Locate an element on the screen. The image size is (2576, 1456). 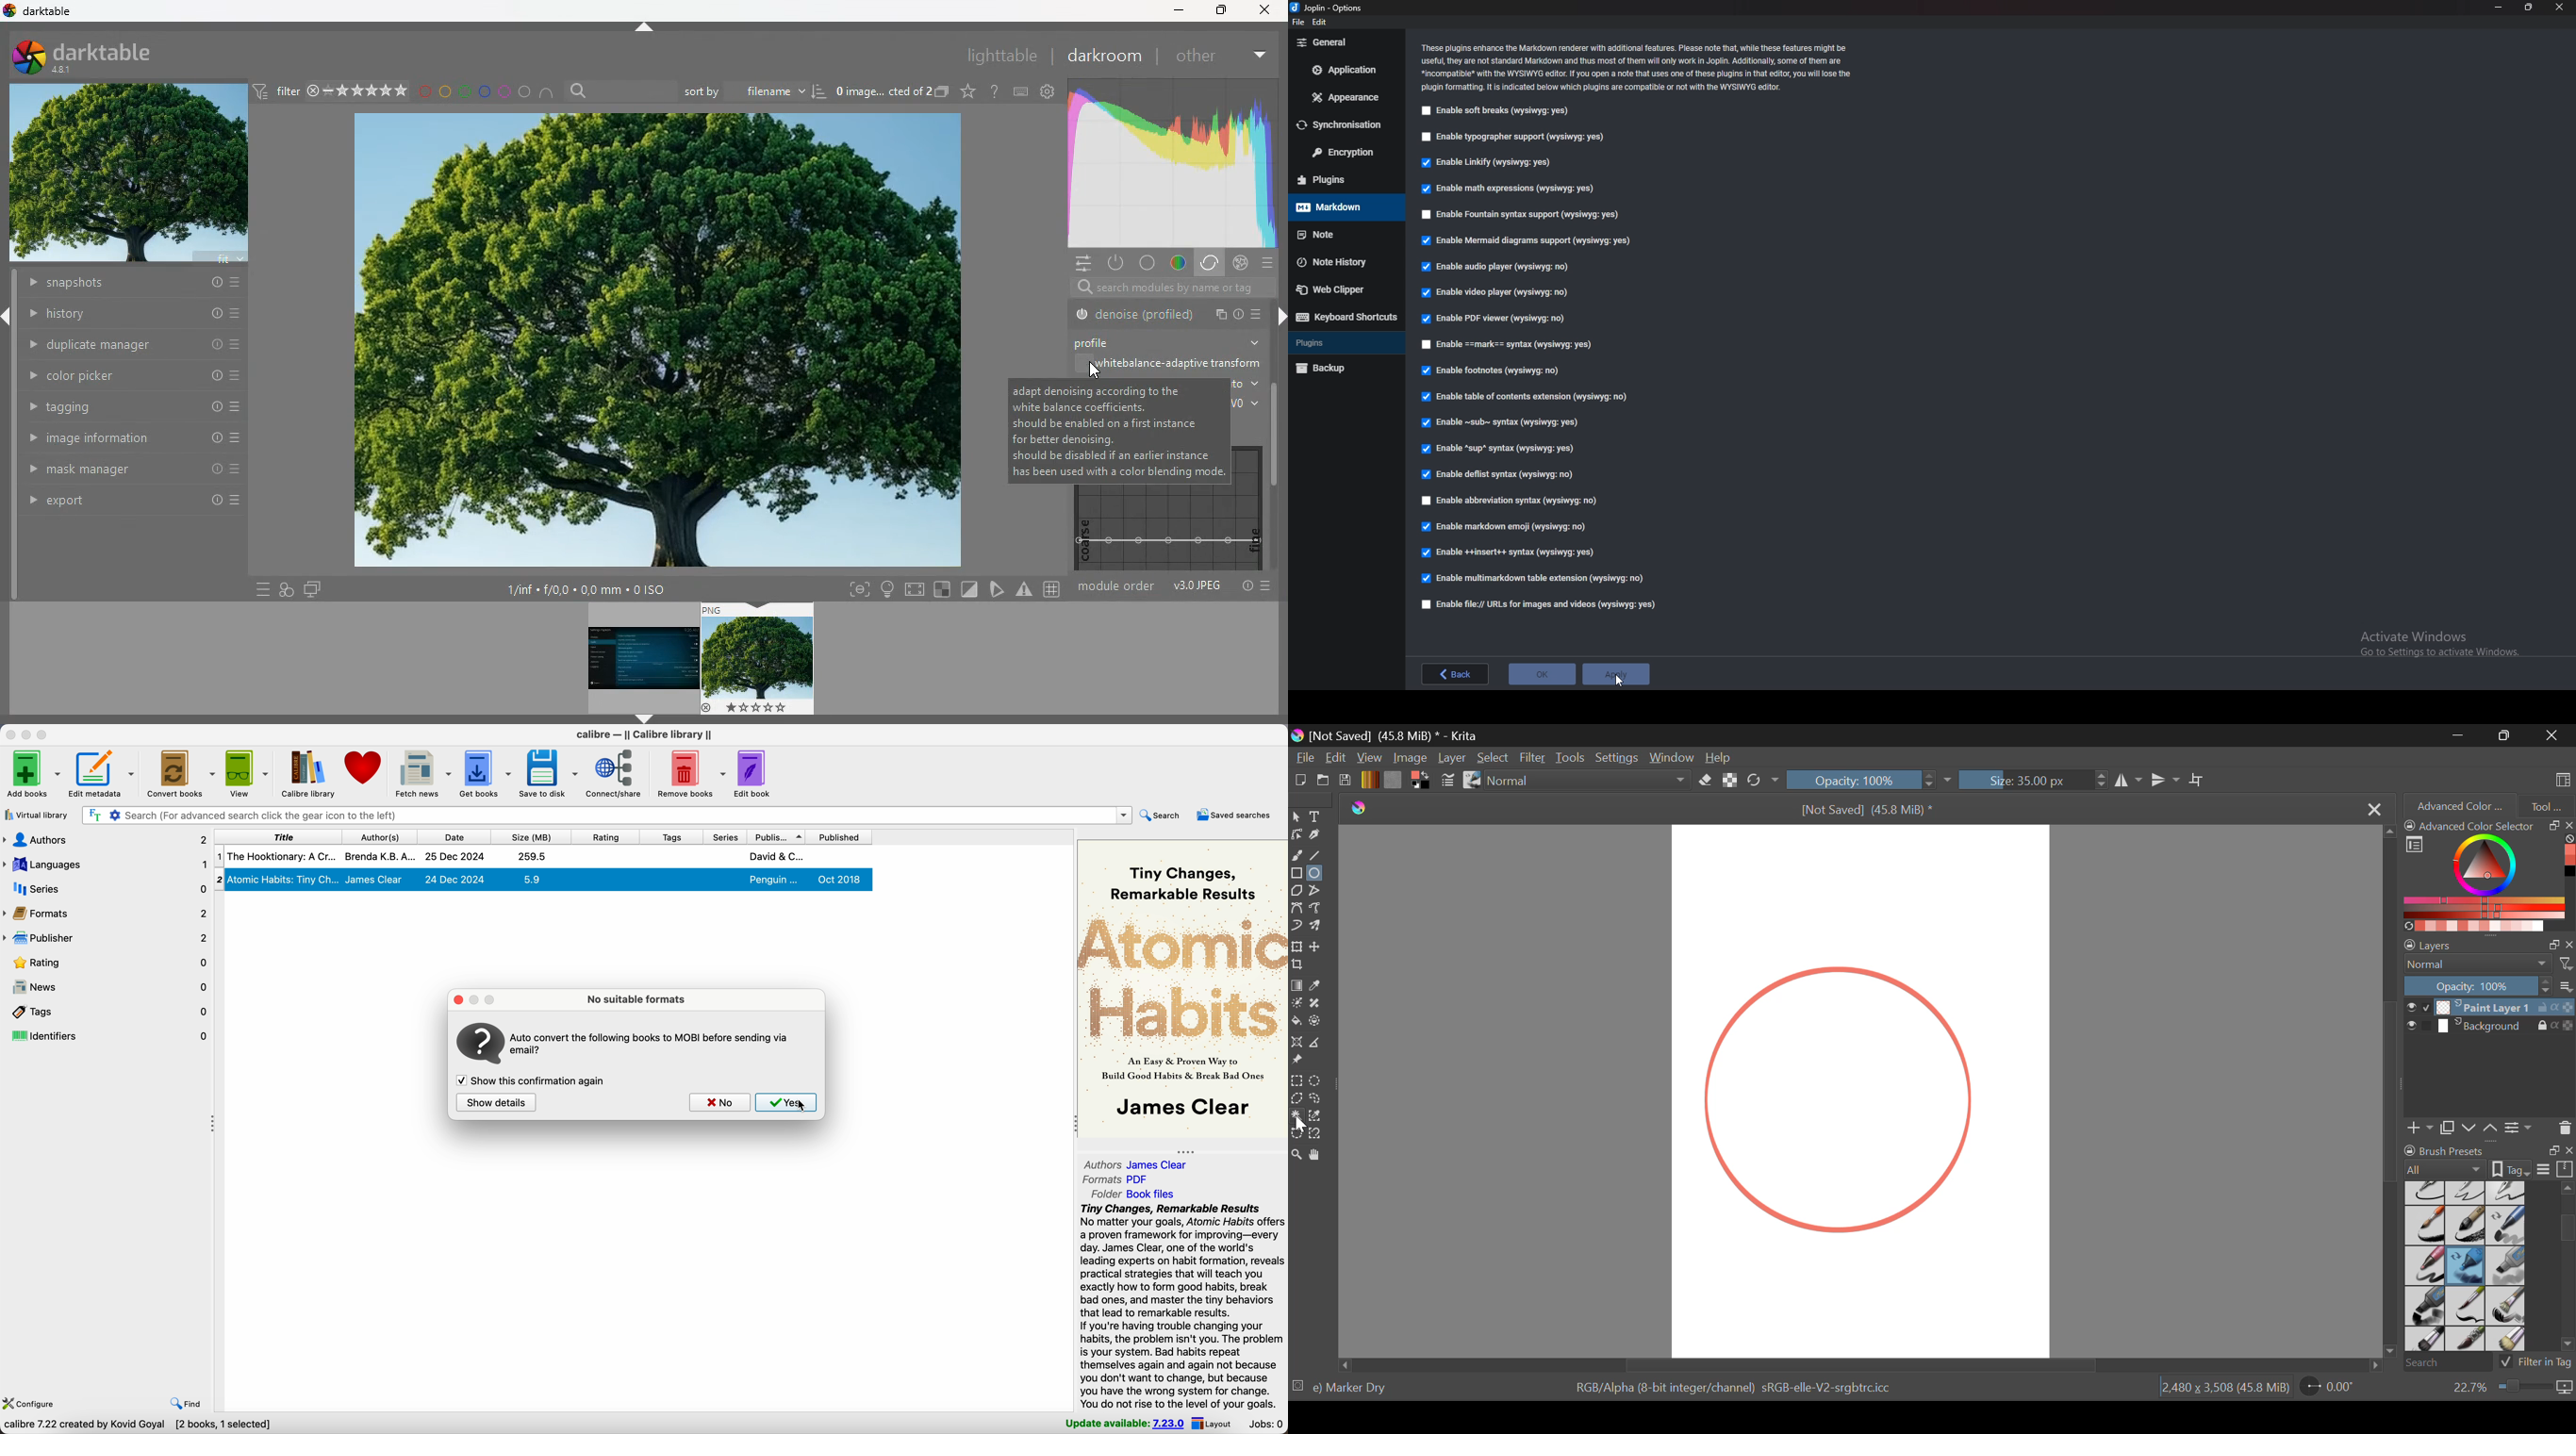
enable soft breaks is located at coordinates (1500, 111).